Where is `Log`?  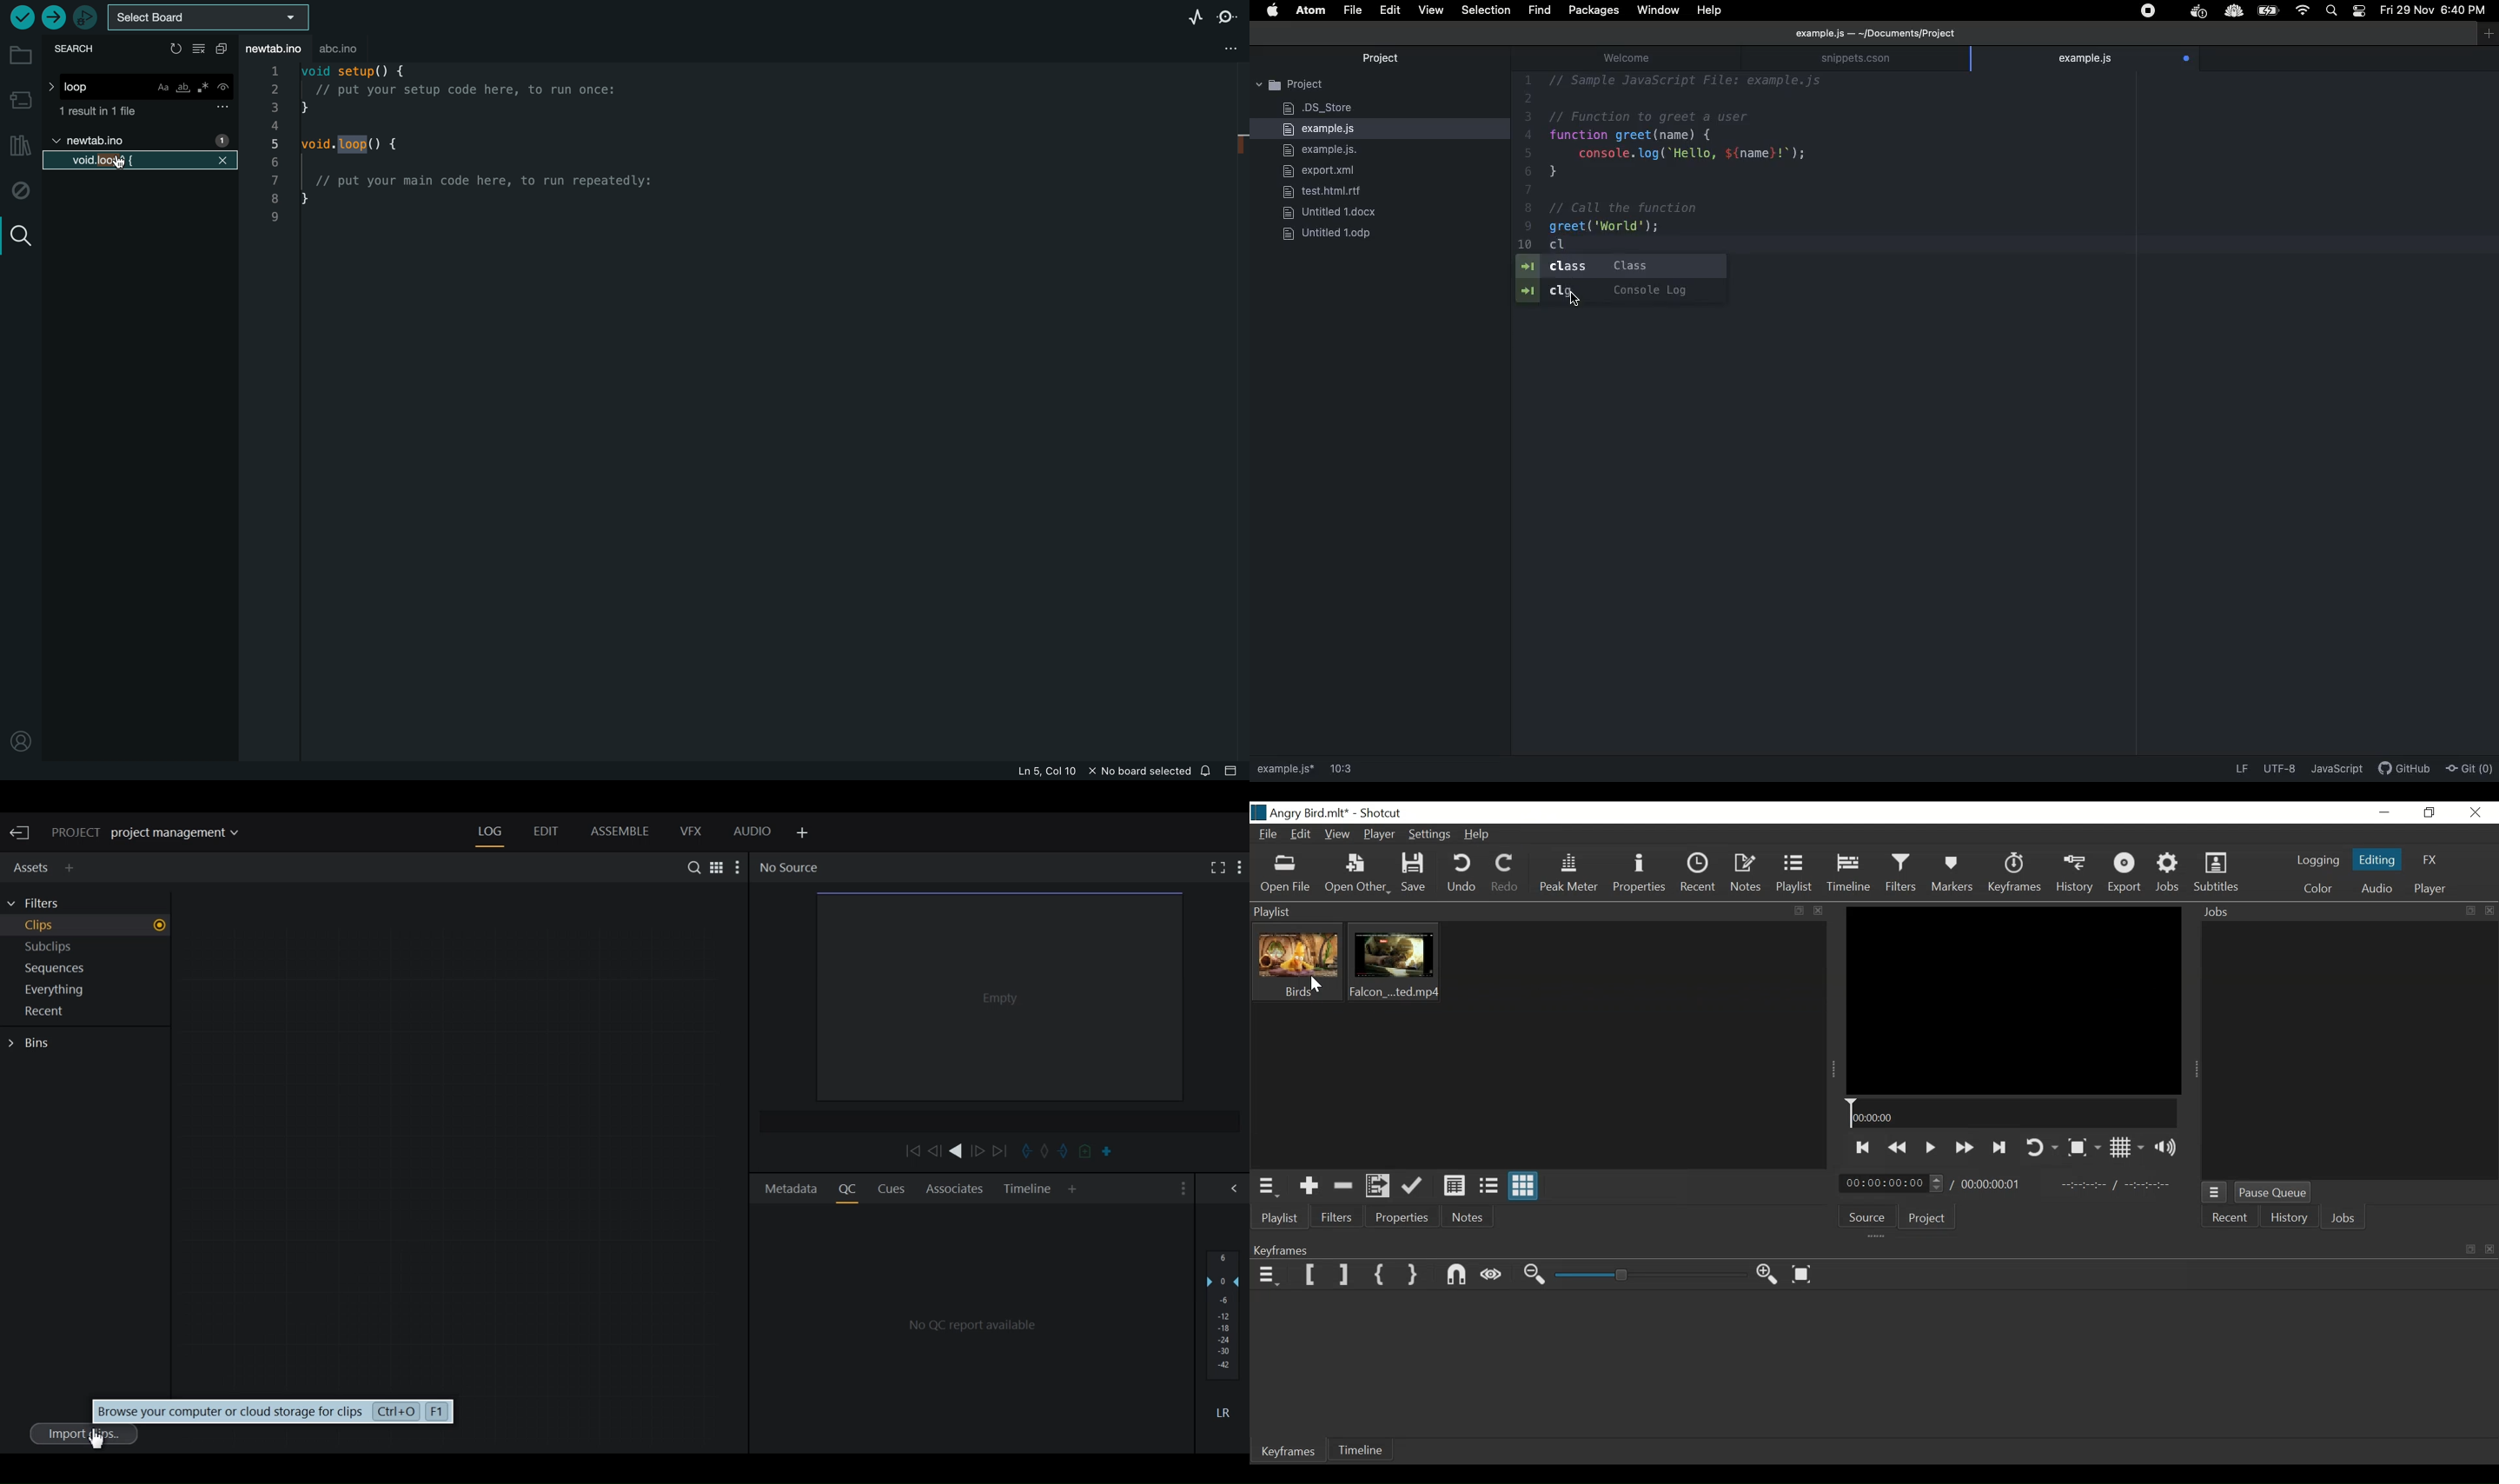 Log is located at coordinates (490, 832).